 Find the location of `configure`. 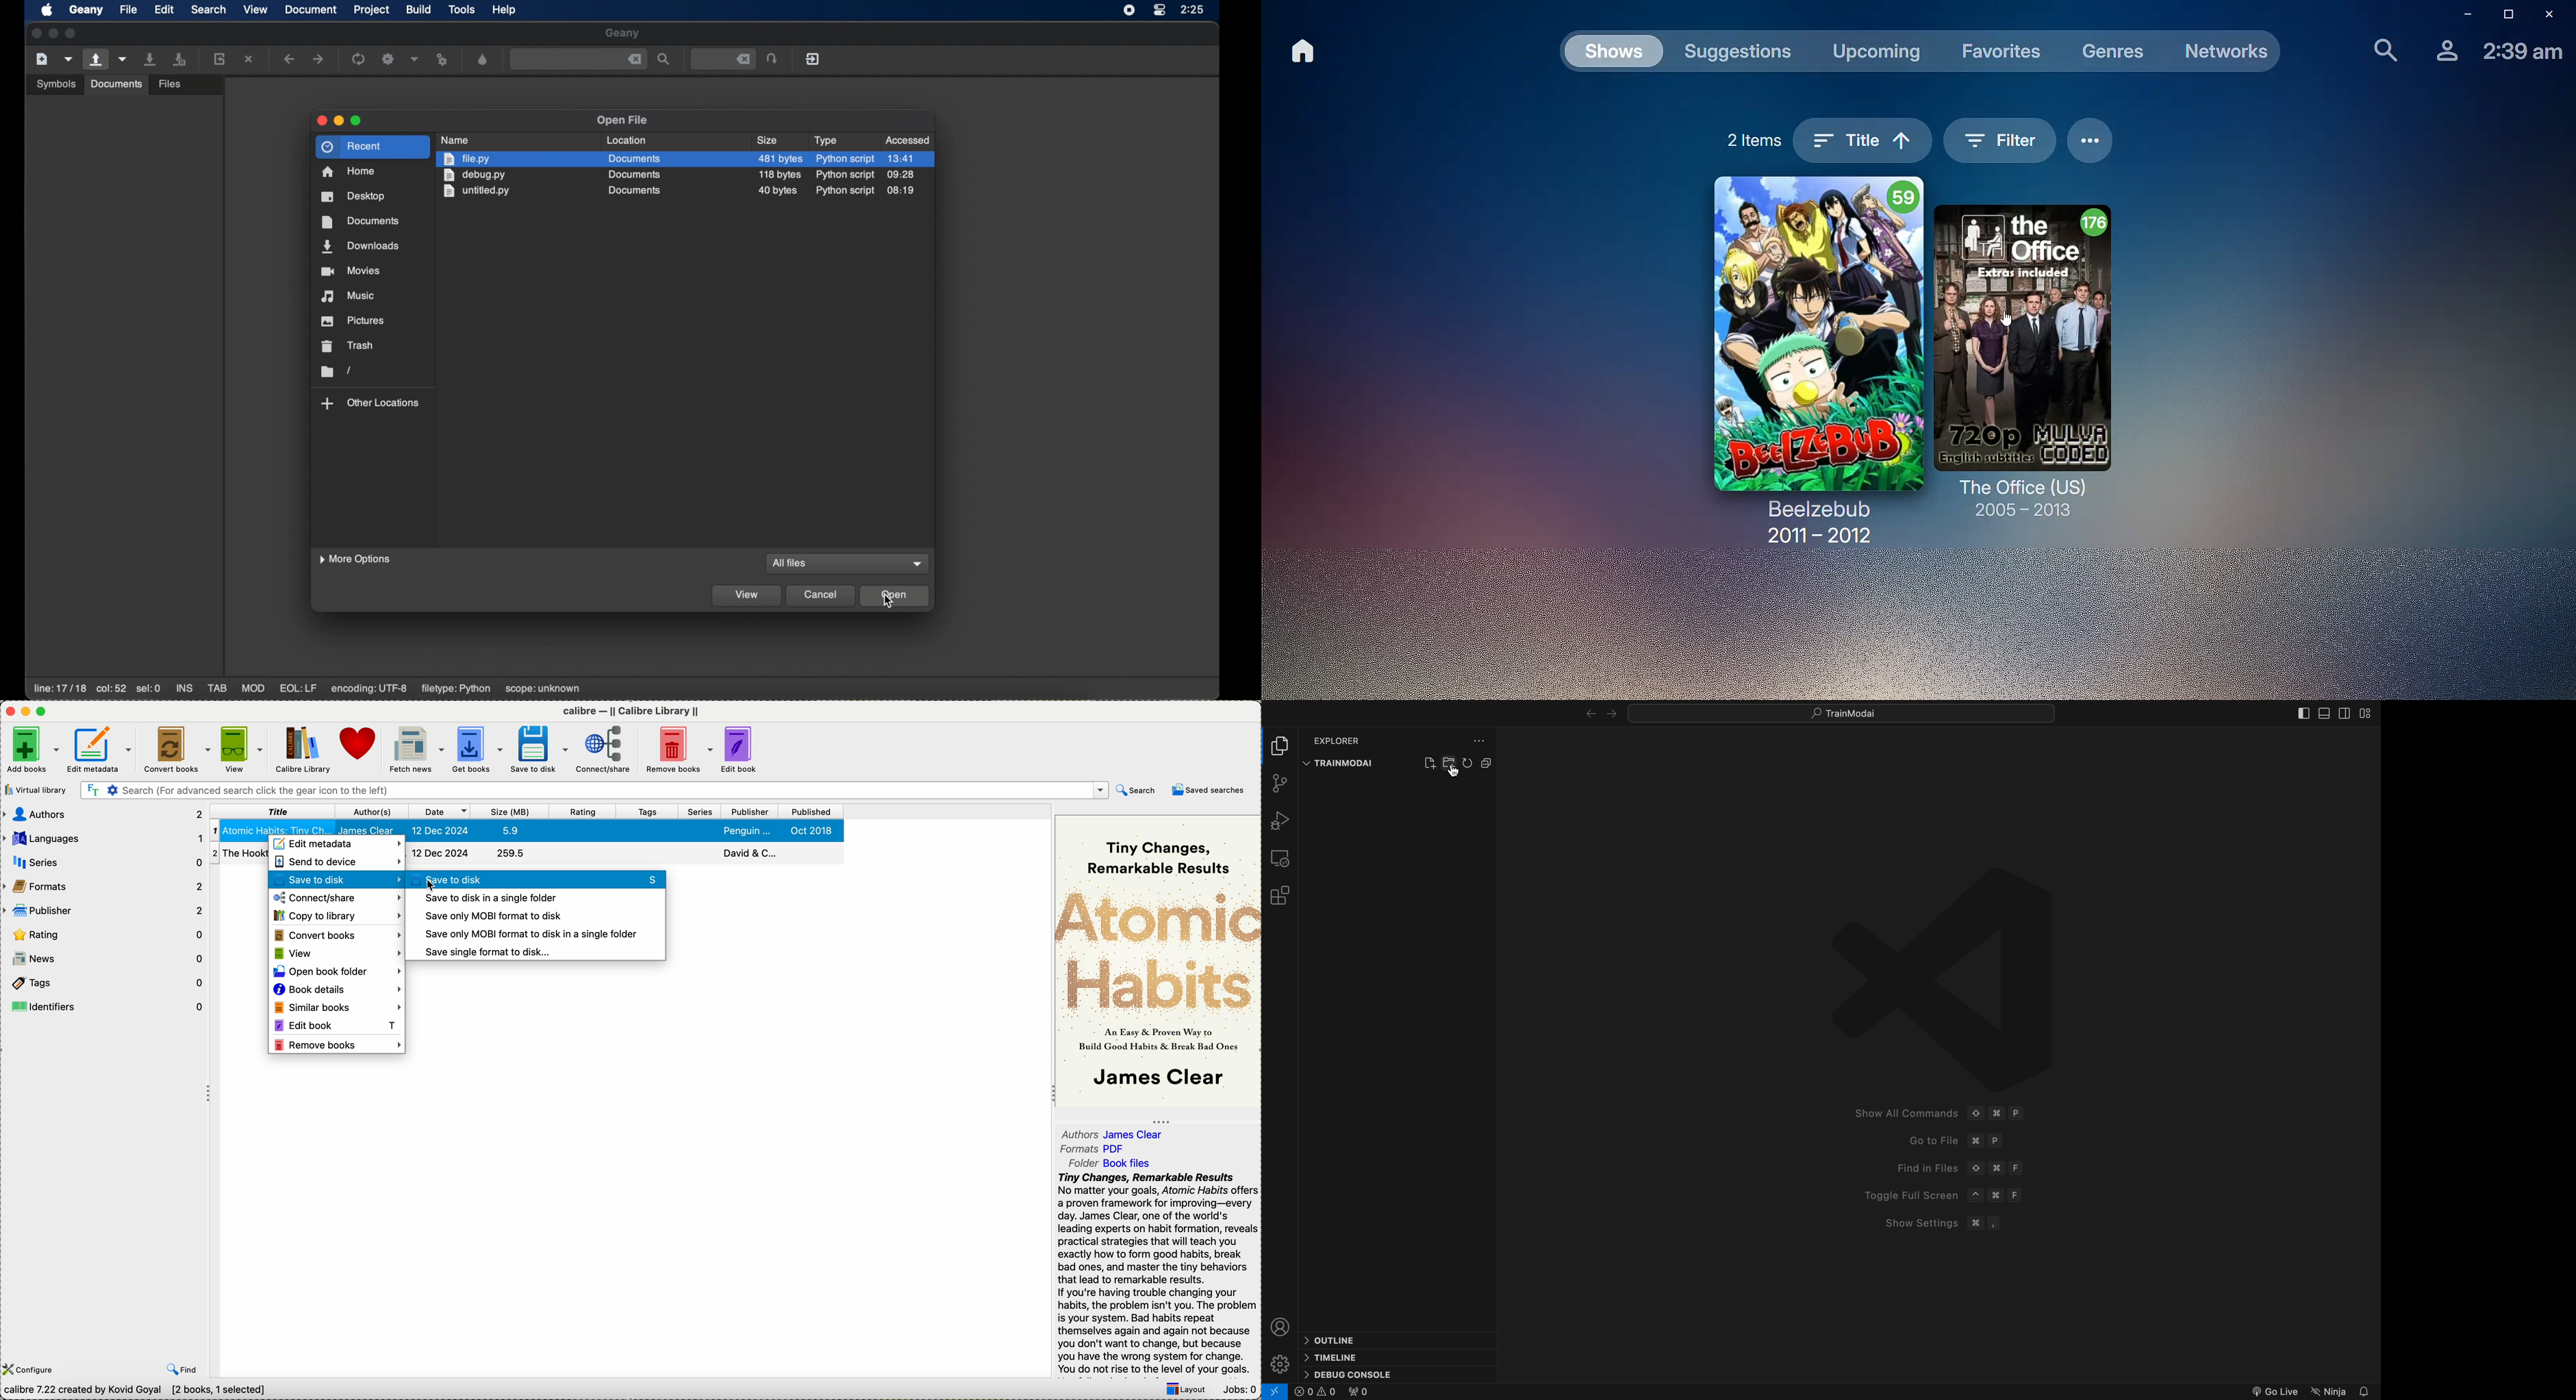

configure is located at coordinates (32, 1369).